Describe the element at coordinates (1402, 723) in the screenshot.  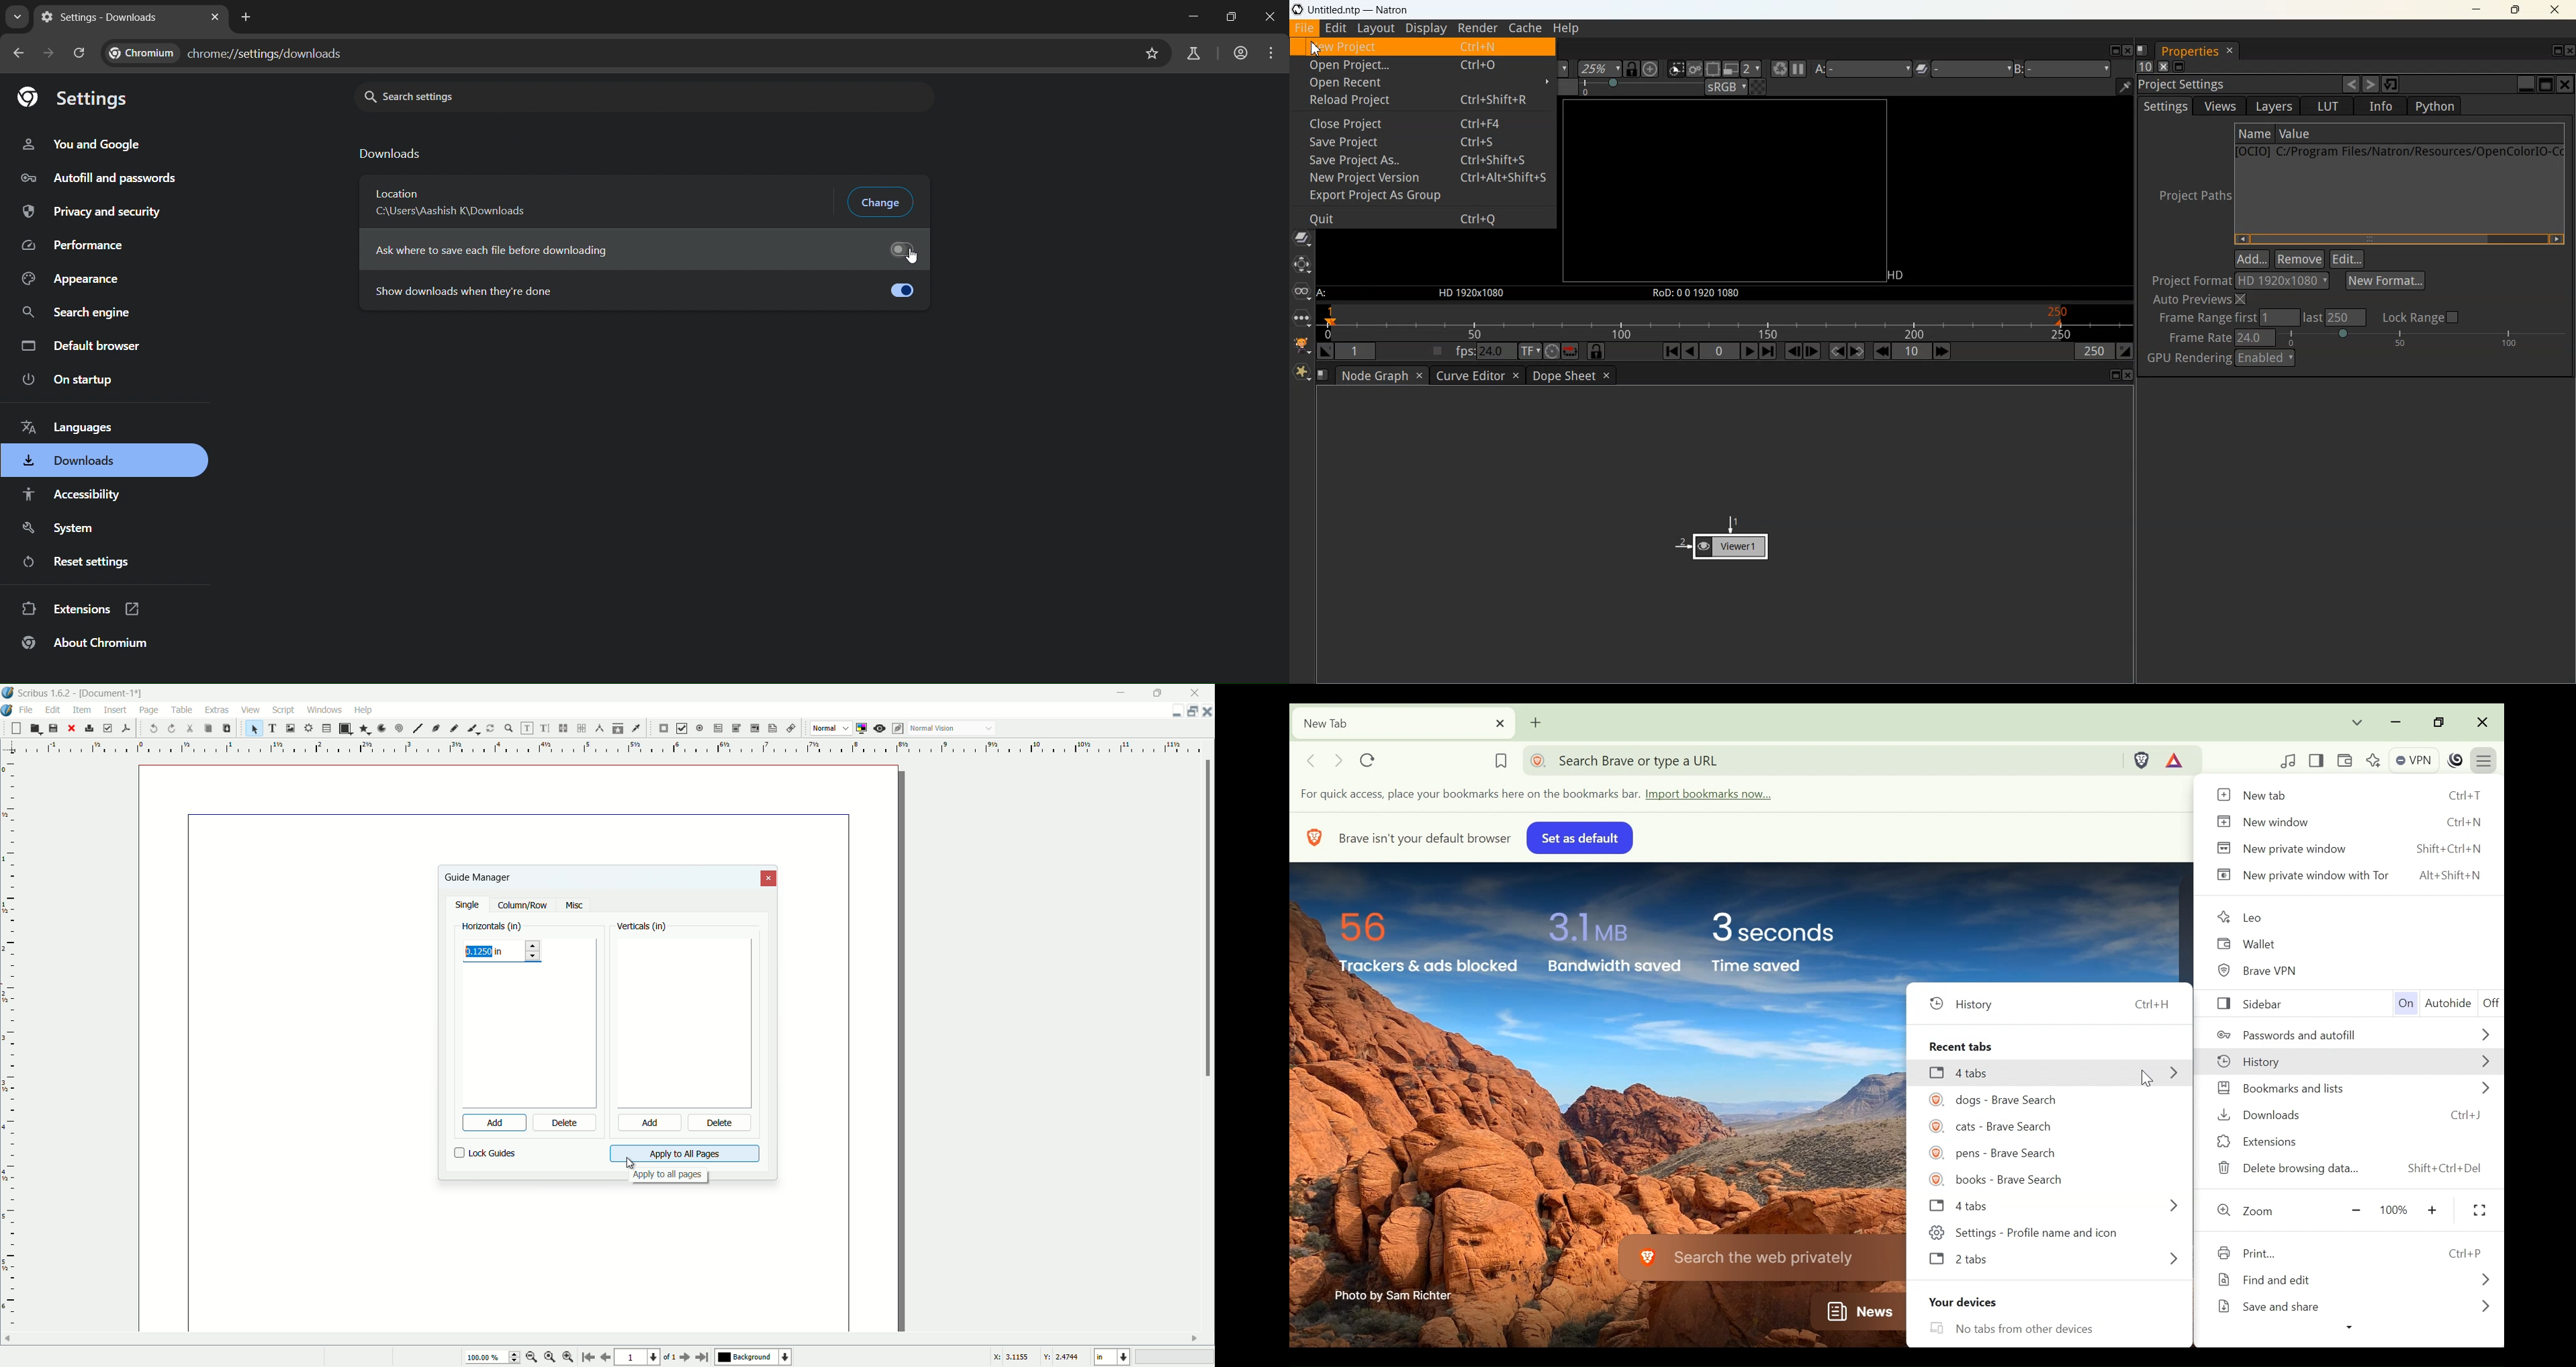
I see `Current tab` at that location.